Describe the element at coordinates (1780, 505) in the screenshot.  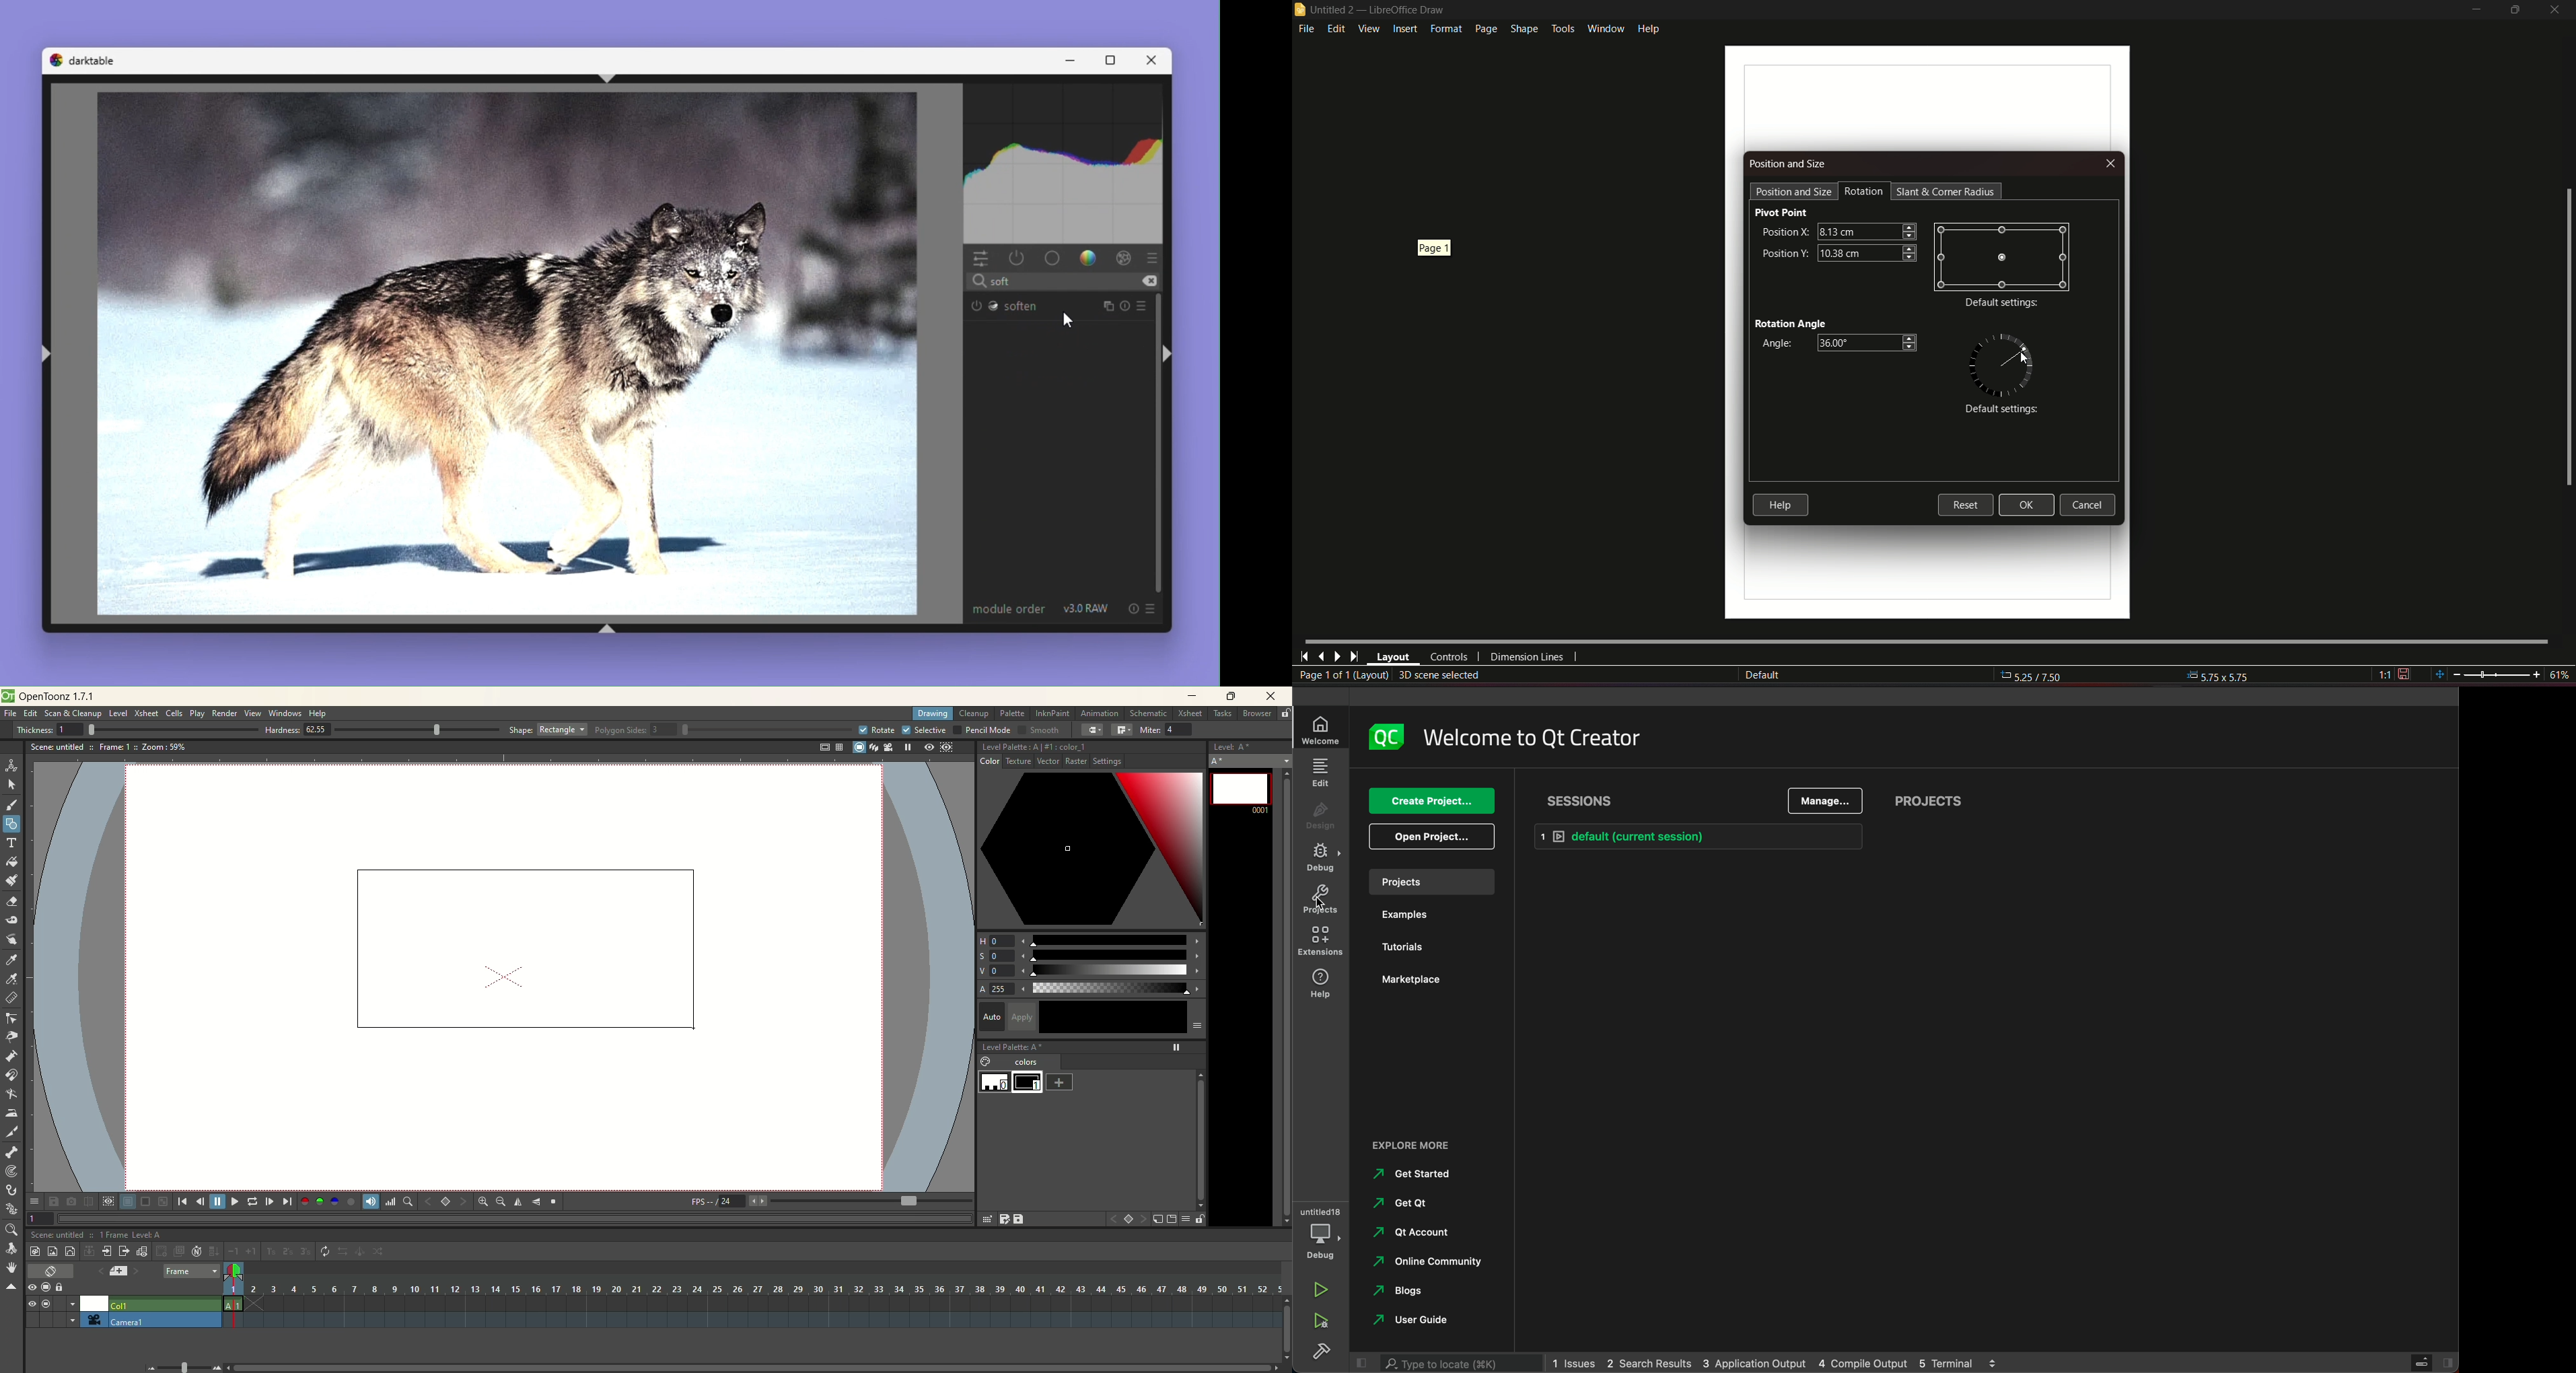
I see `Help` at that location.